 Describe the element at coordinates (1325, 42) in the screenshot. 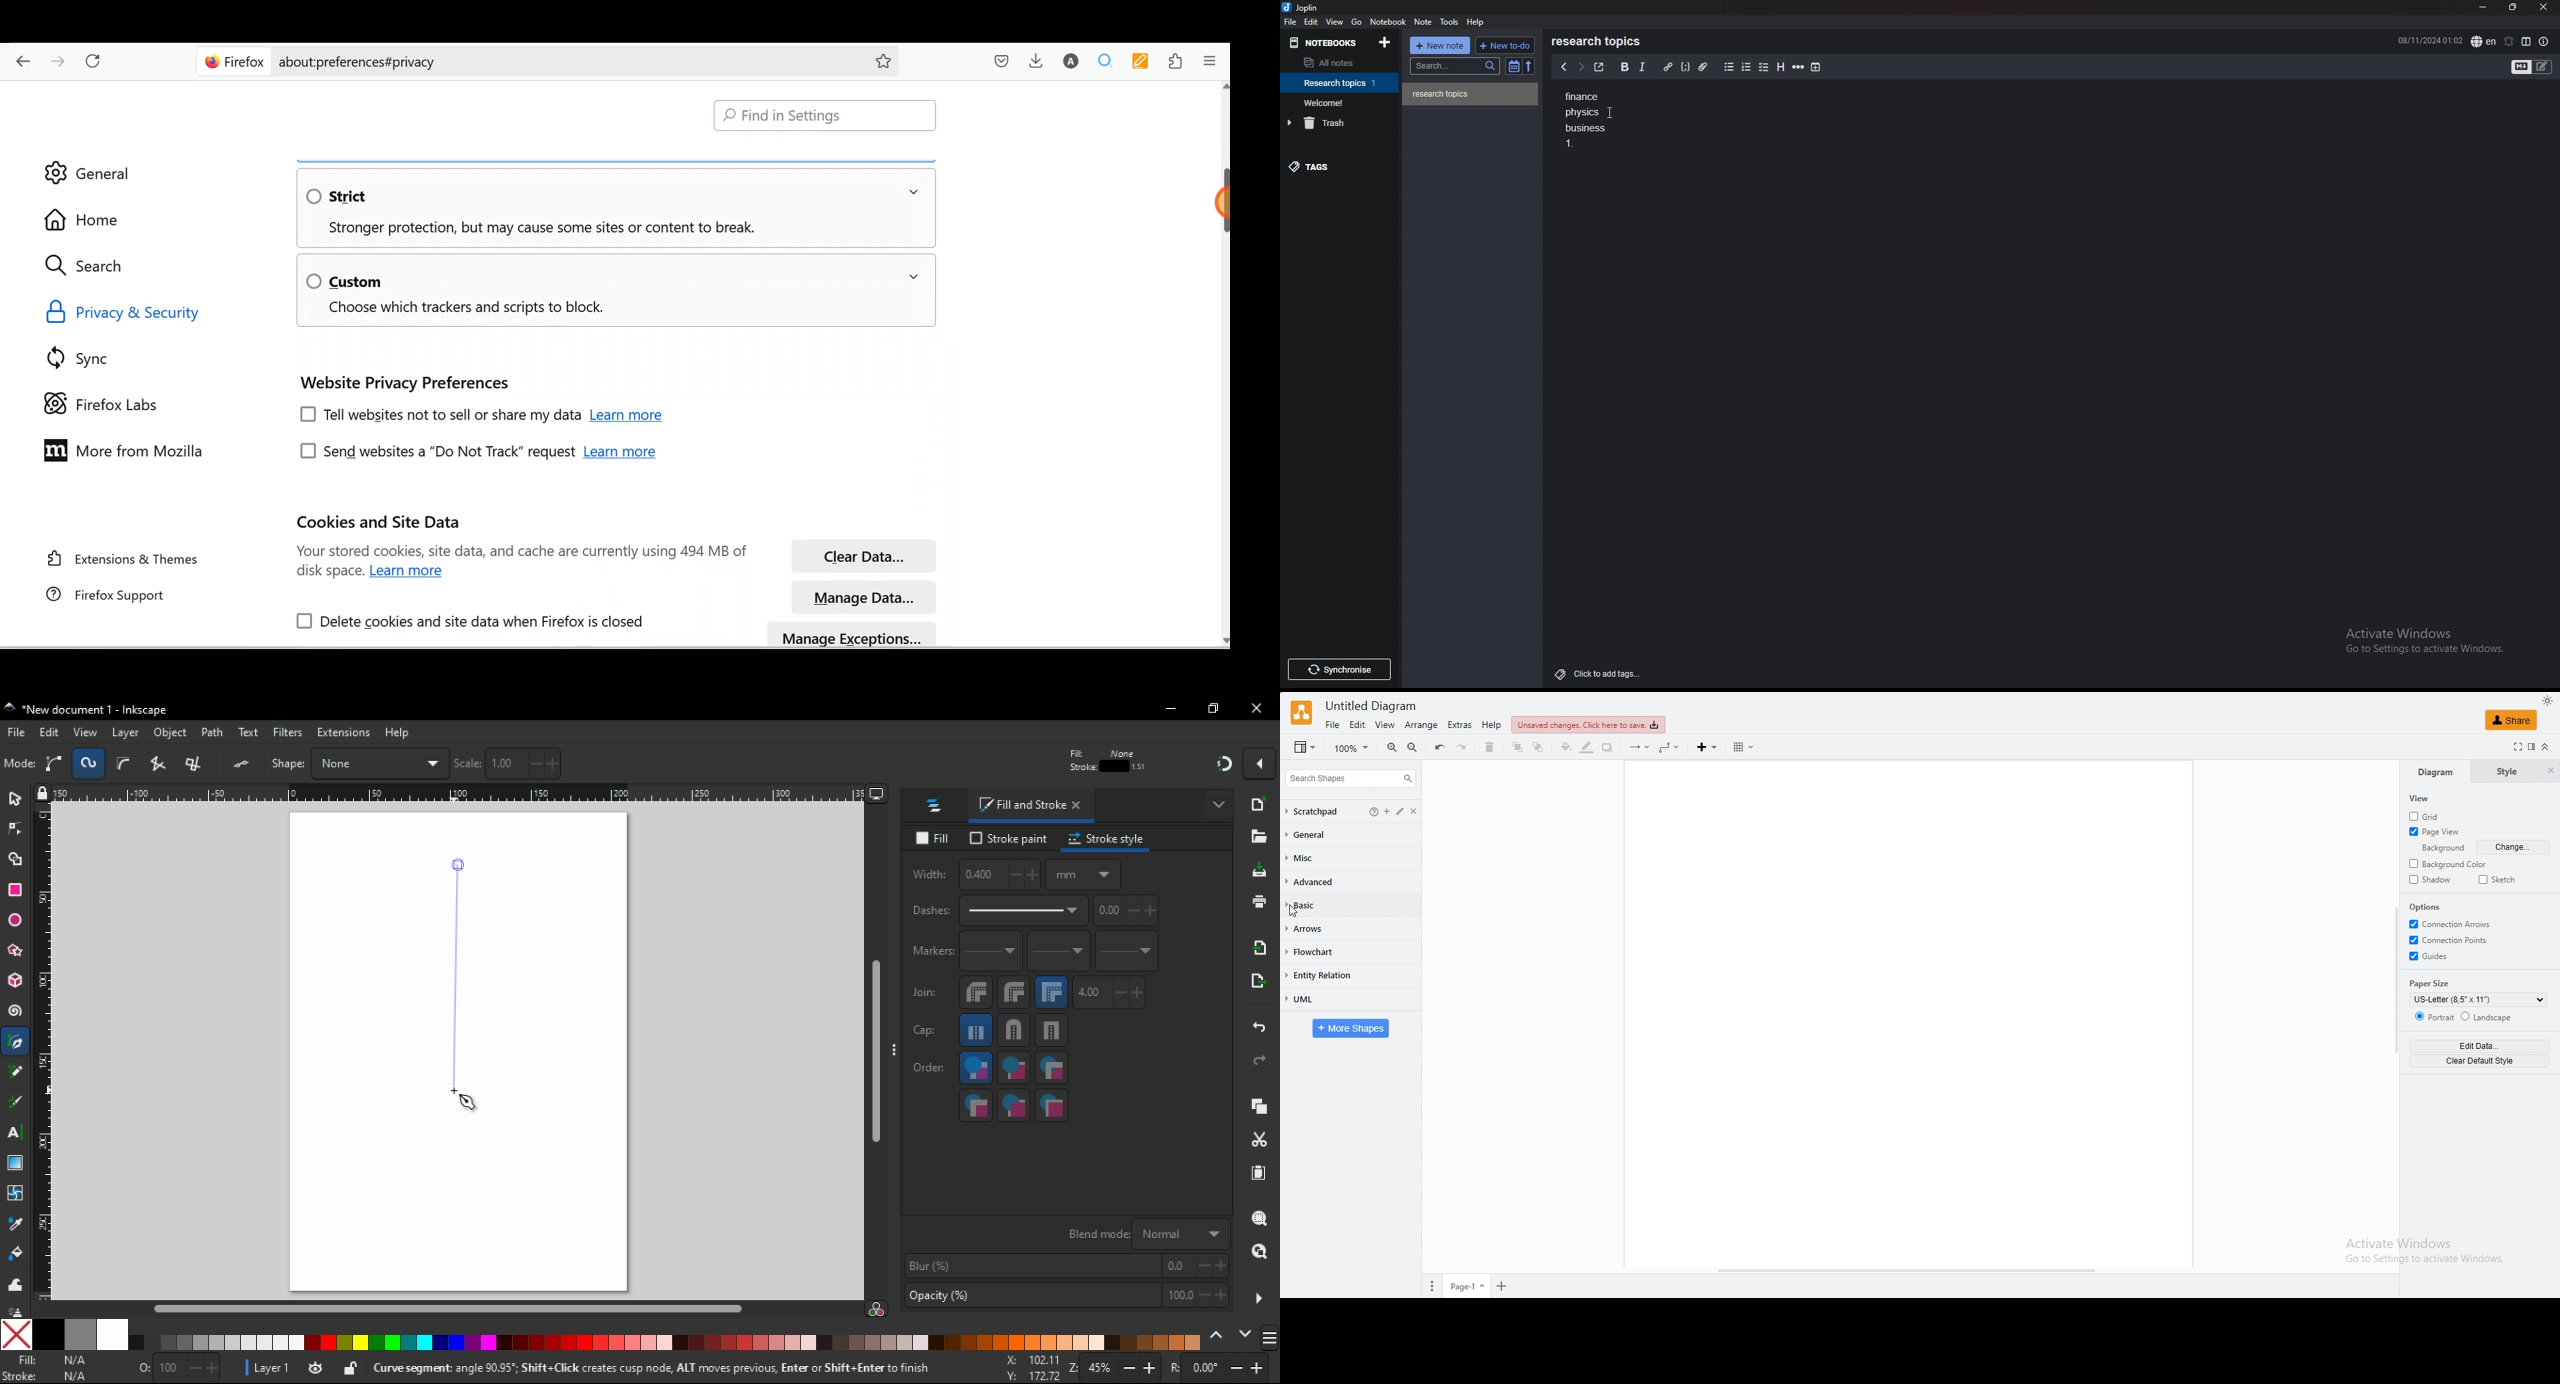

I see `notebooks` at that location.